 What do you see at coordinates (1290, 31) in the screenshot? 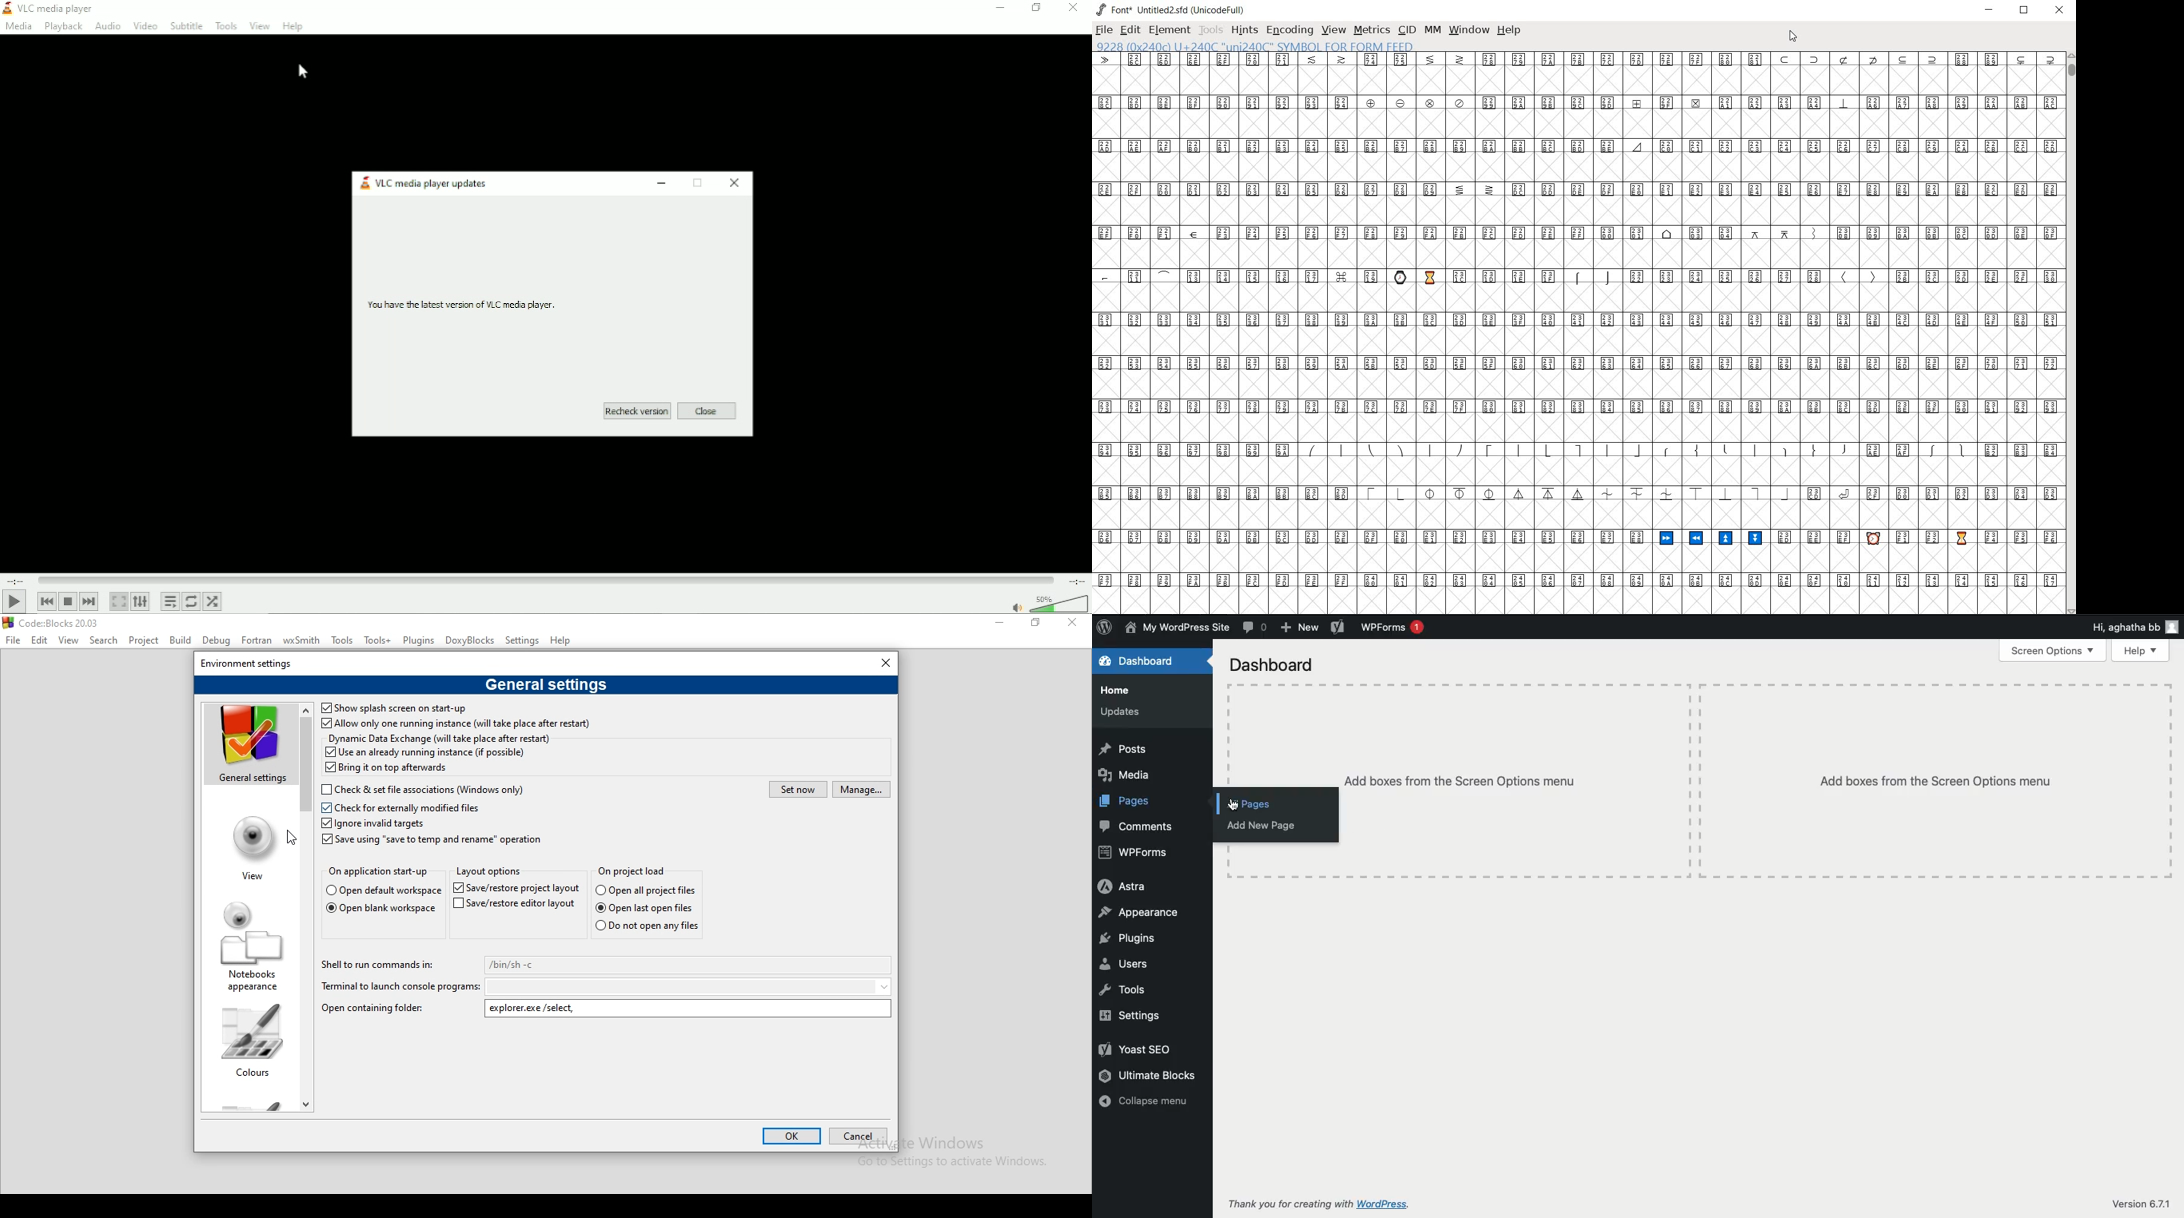
I see `encoding` at bounding box center [1290, 31].